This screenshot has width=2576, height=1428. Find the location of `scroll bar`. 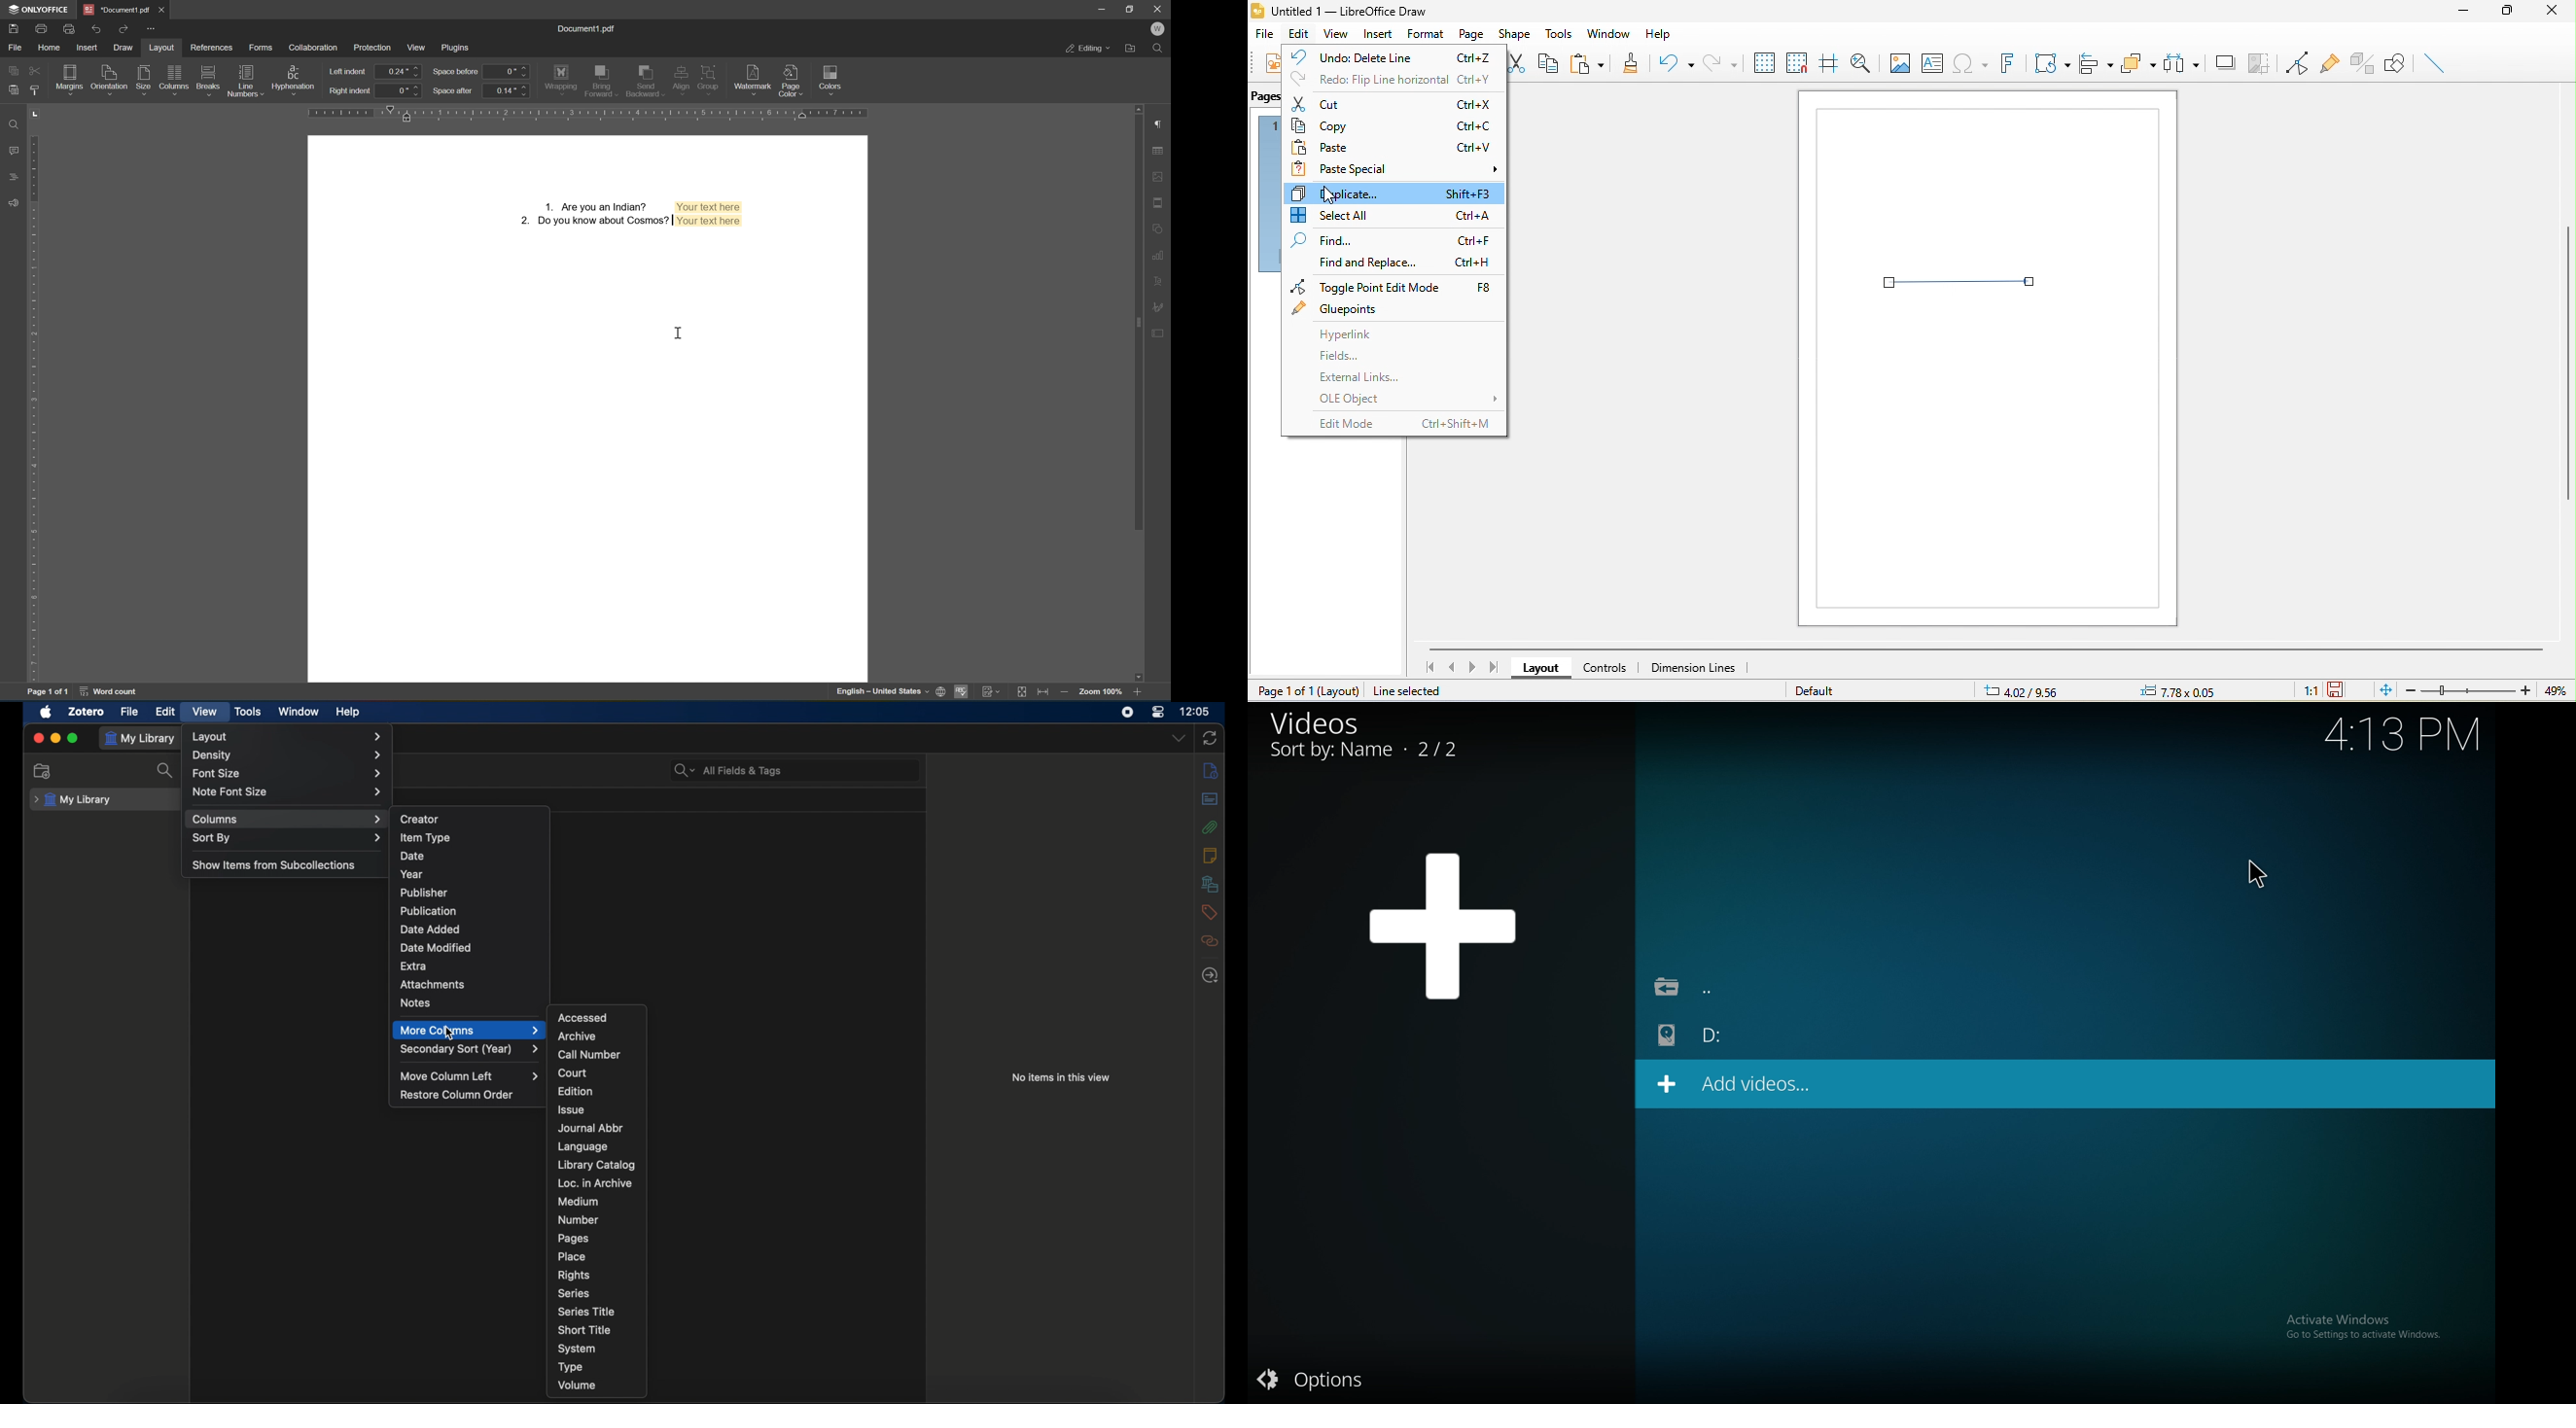

scroll bar is located at coordinates (1140, 318).